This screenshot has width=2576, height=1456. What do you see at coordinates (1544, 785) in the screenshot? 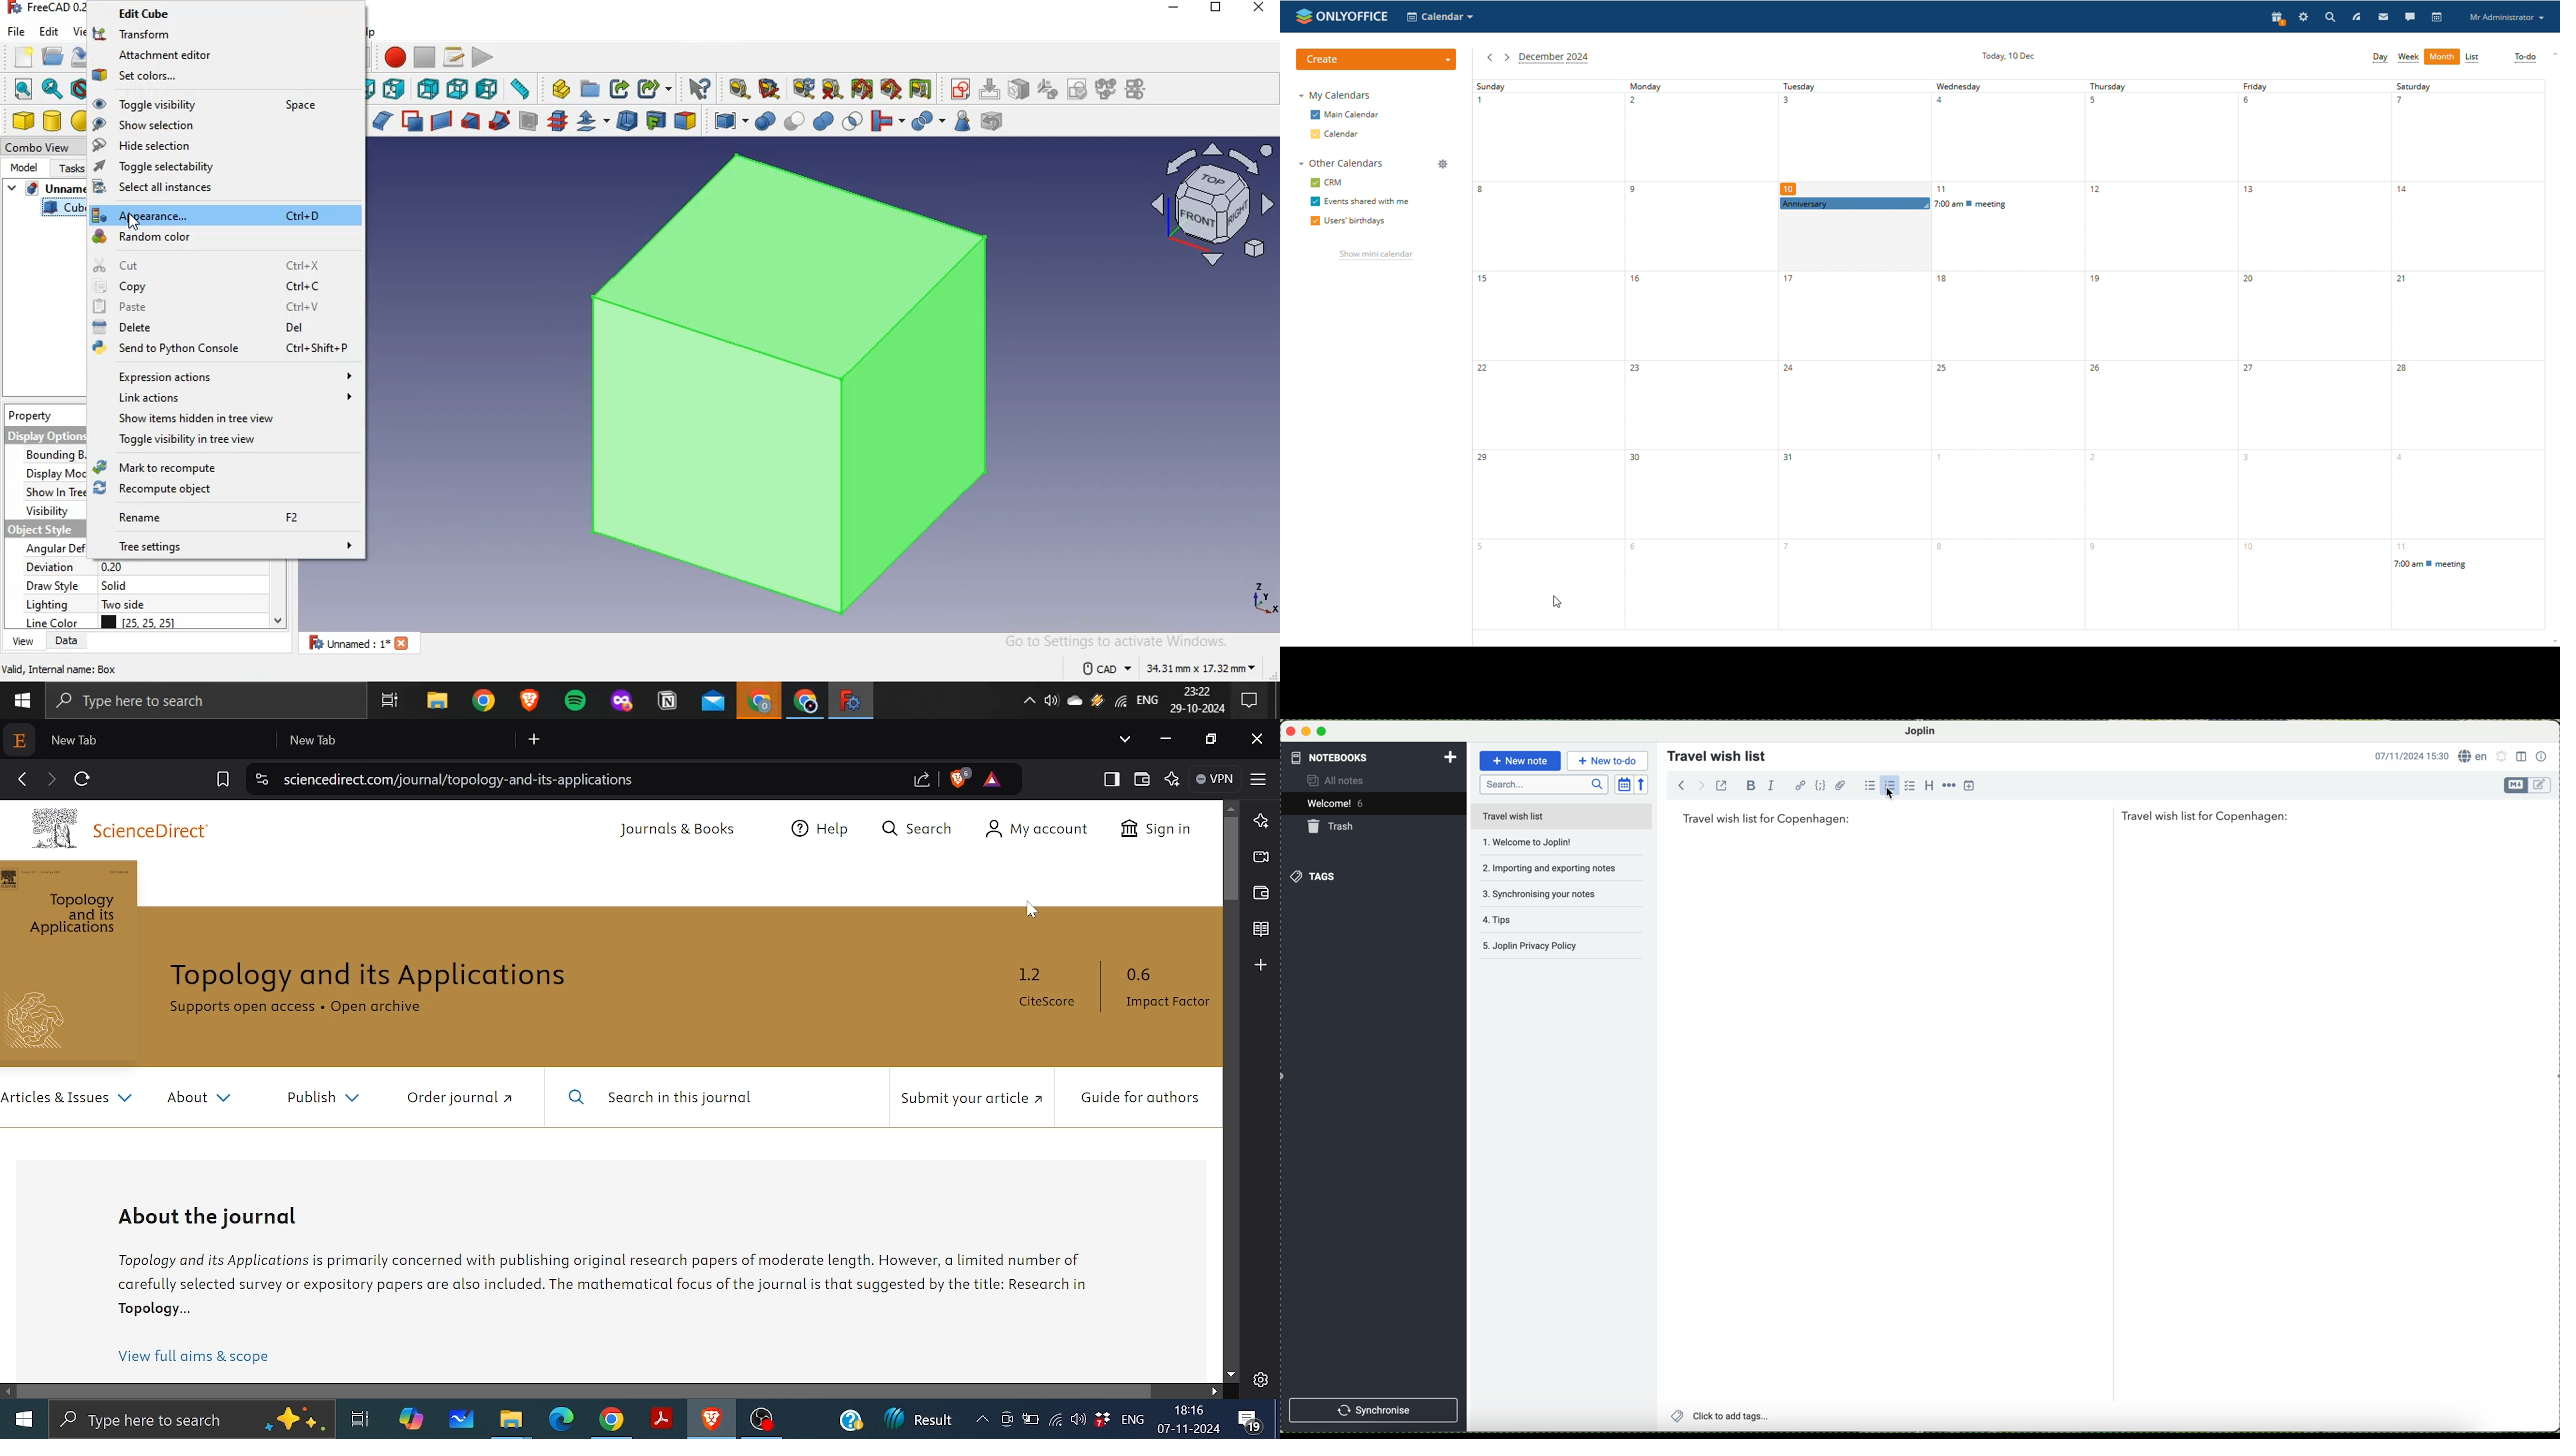
I see `search bar` at bounding box center [1544, 785].